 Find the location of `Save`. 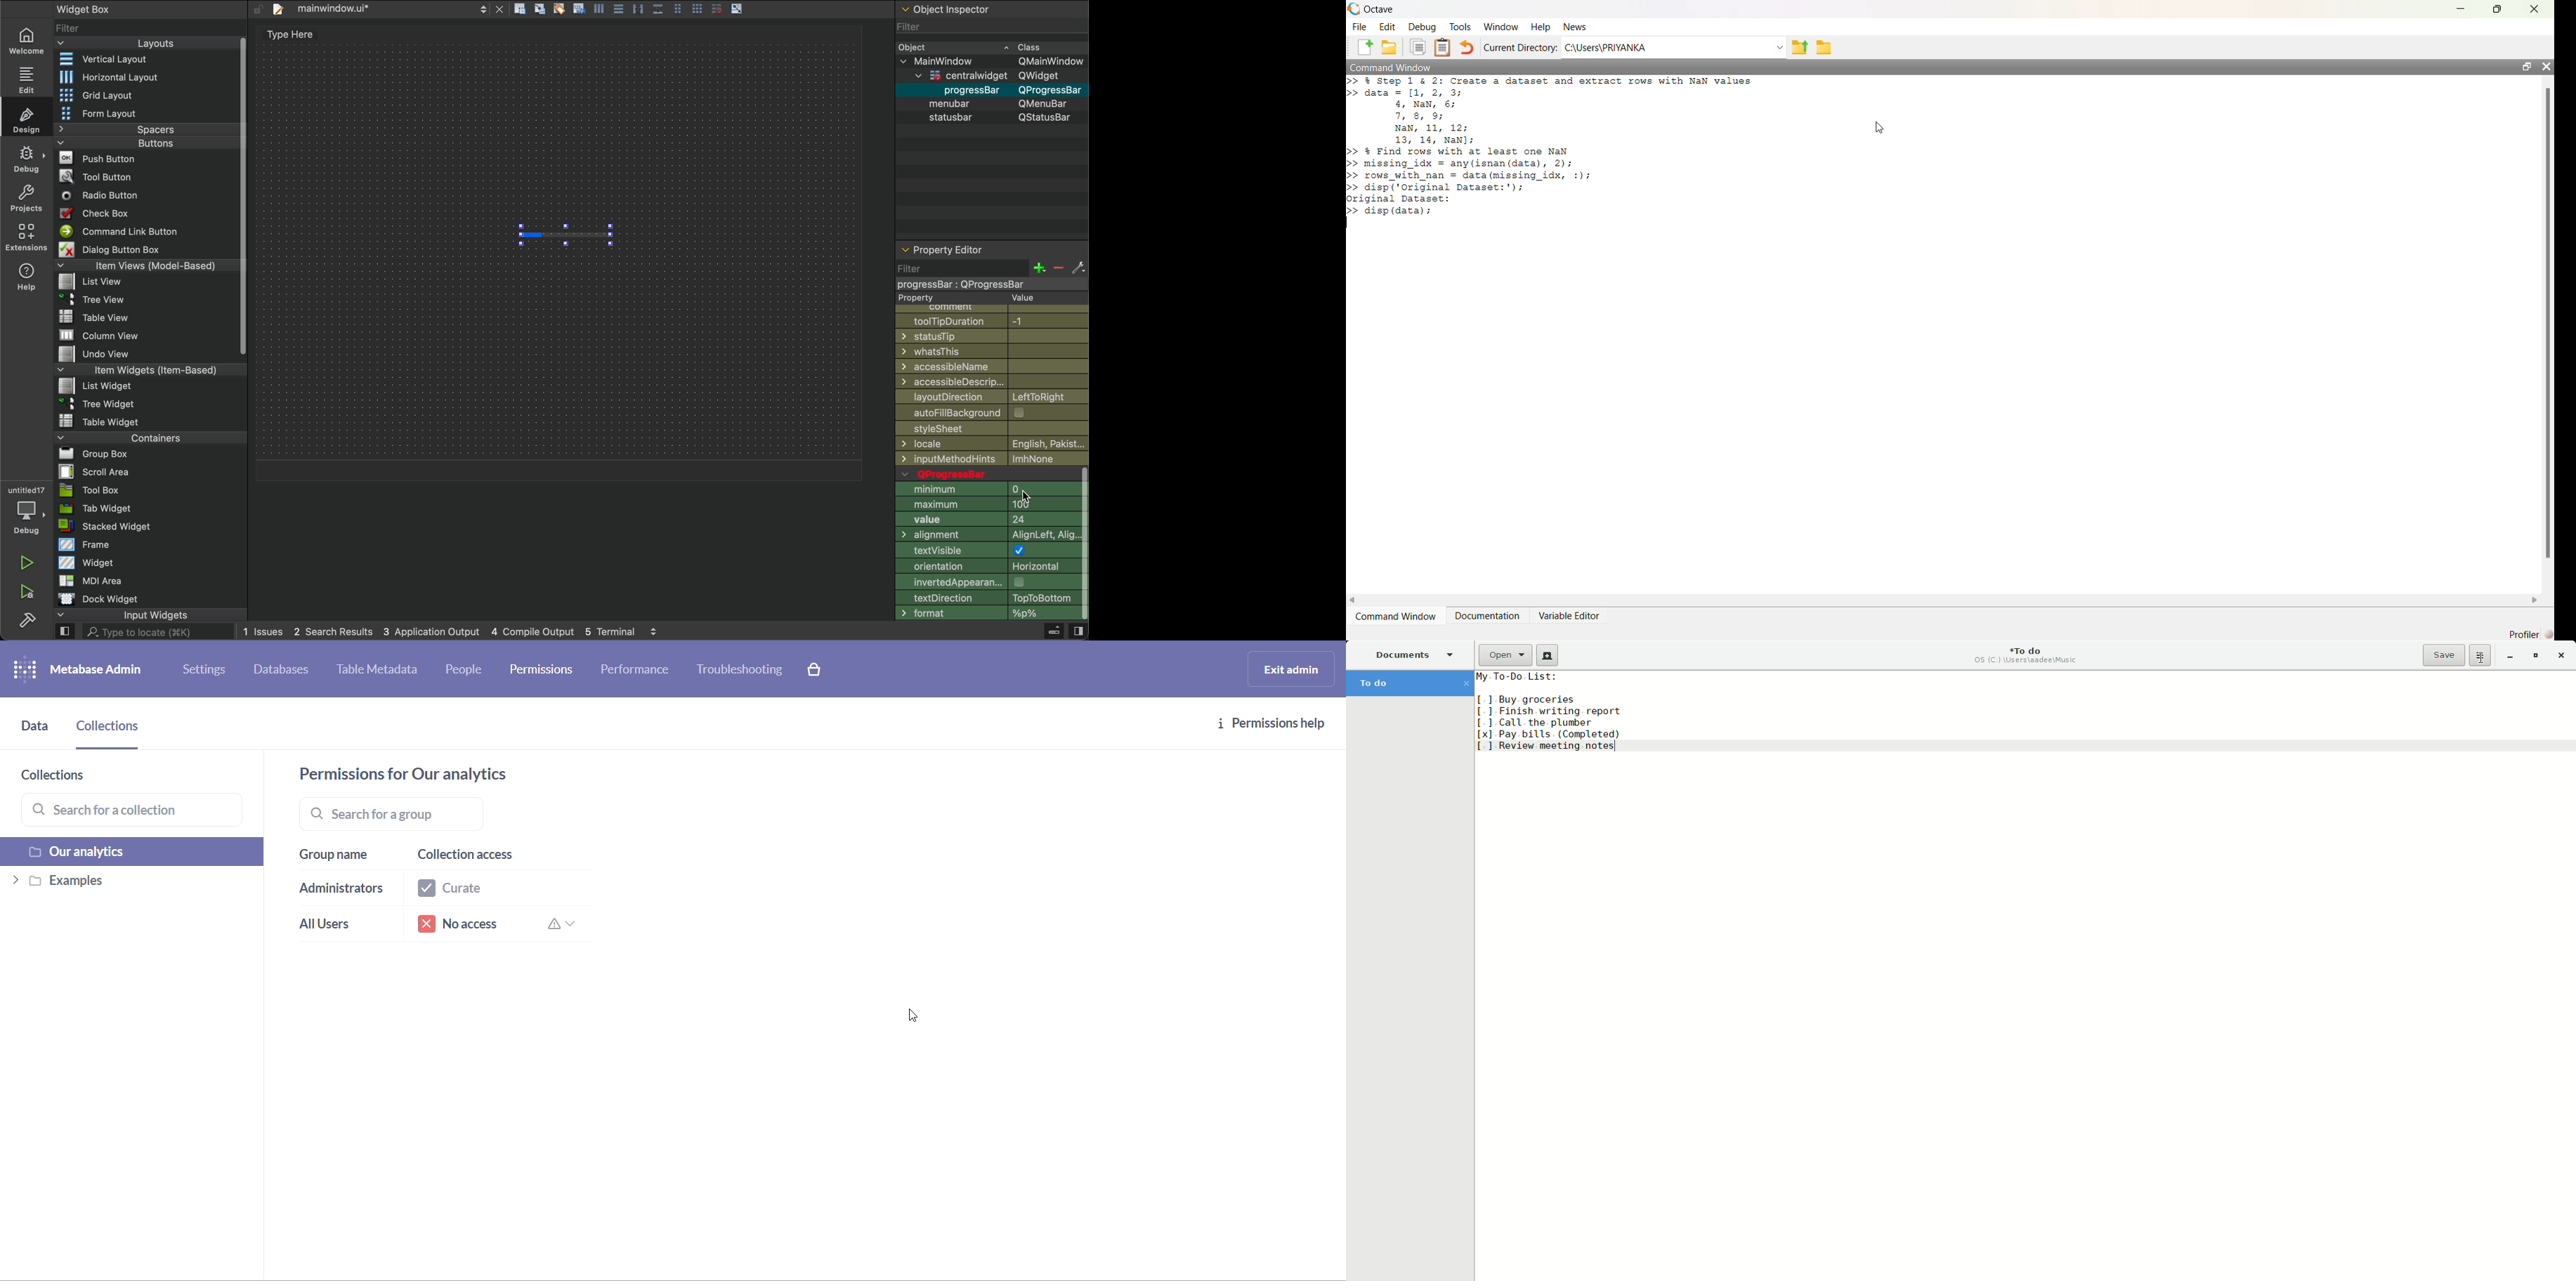

Save is located at coordinates (2445, 656).